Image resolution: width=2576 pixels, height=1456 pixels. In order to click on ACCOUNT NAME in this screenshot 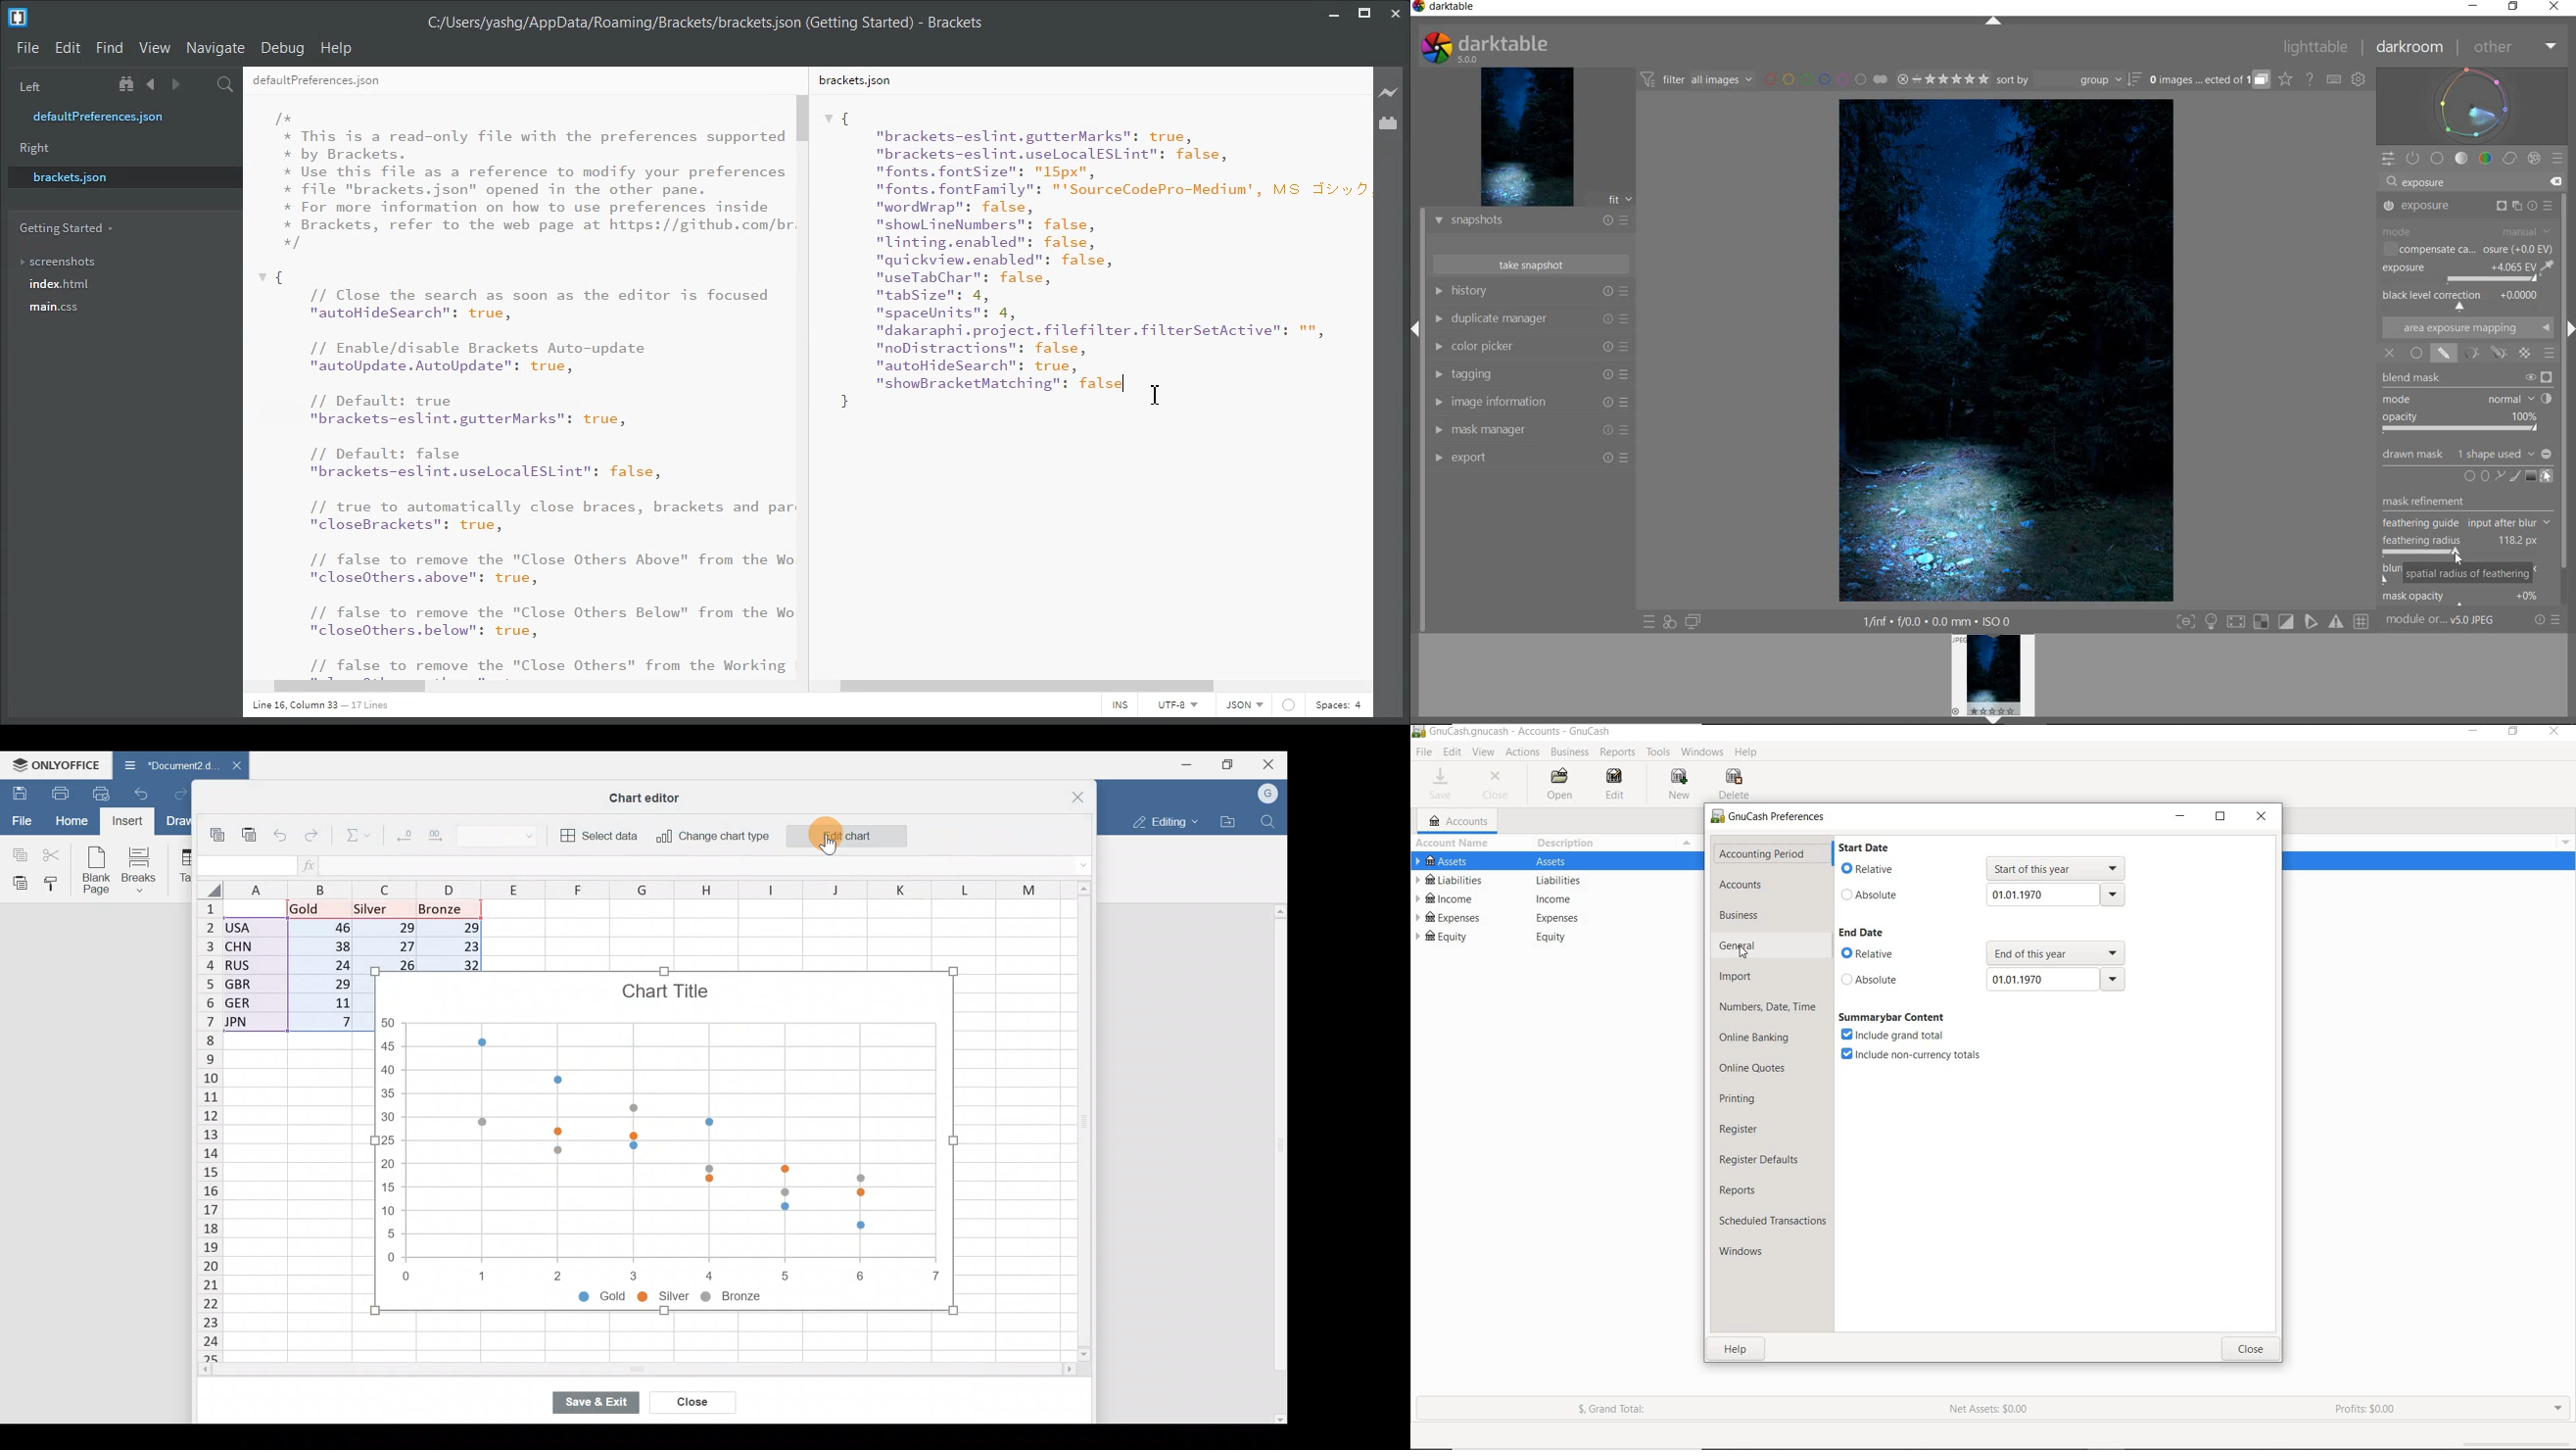, I will do `click(1452, 844)`.